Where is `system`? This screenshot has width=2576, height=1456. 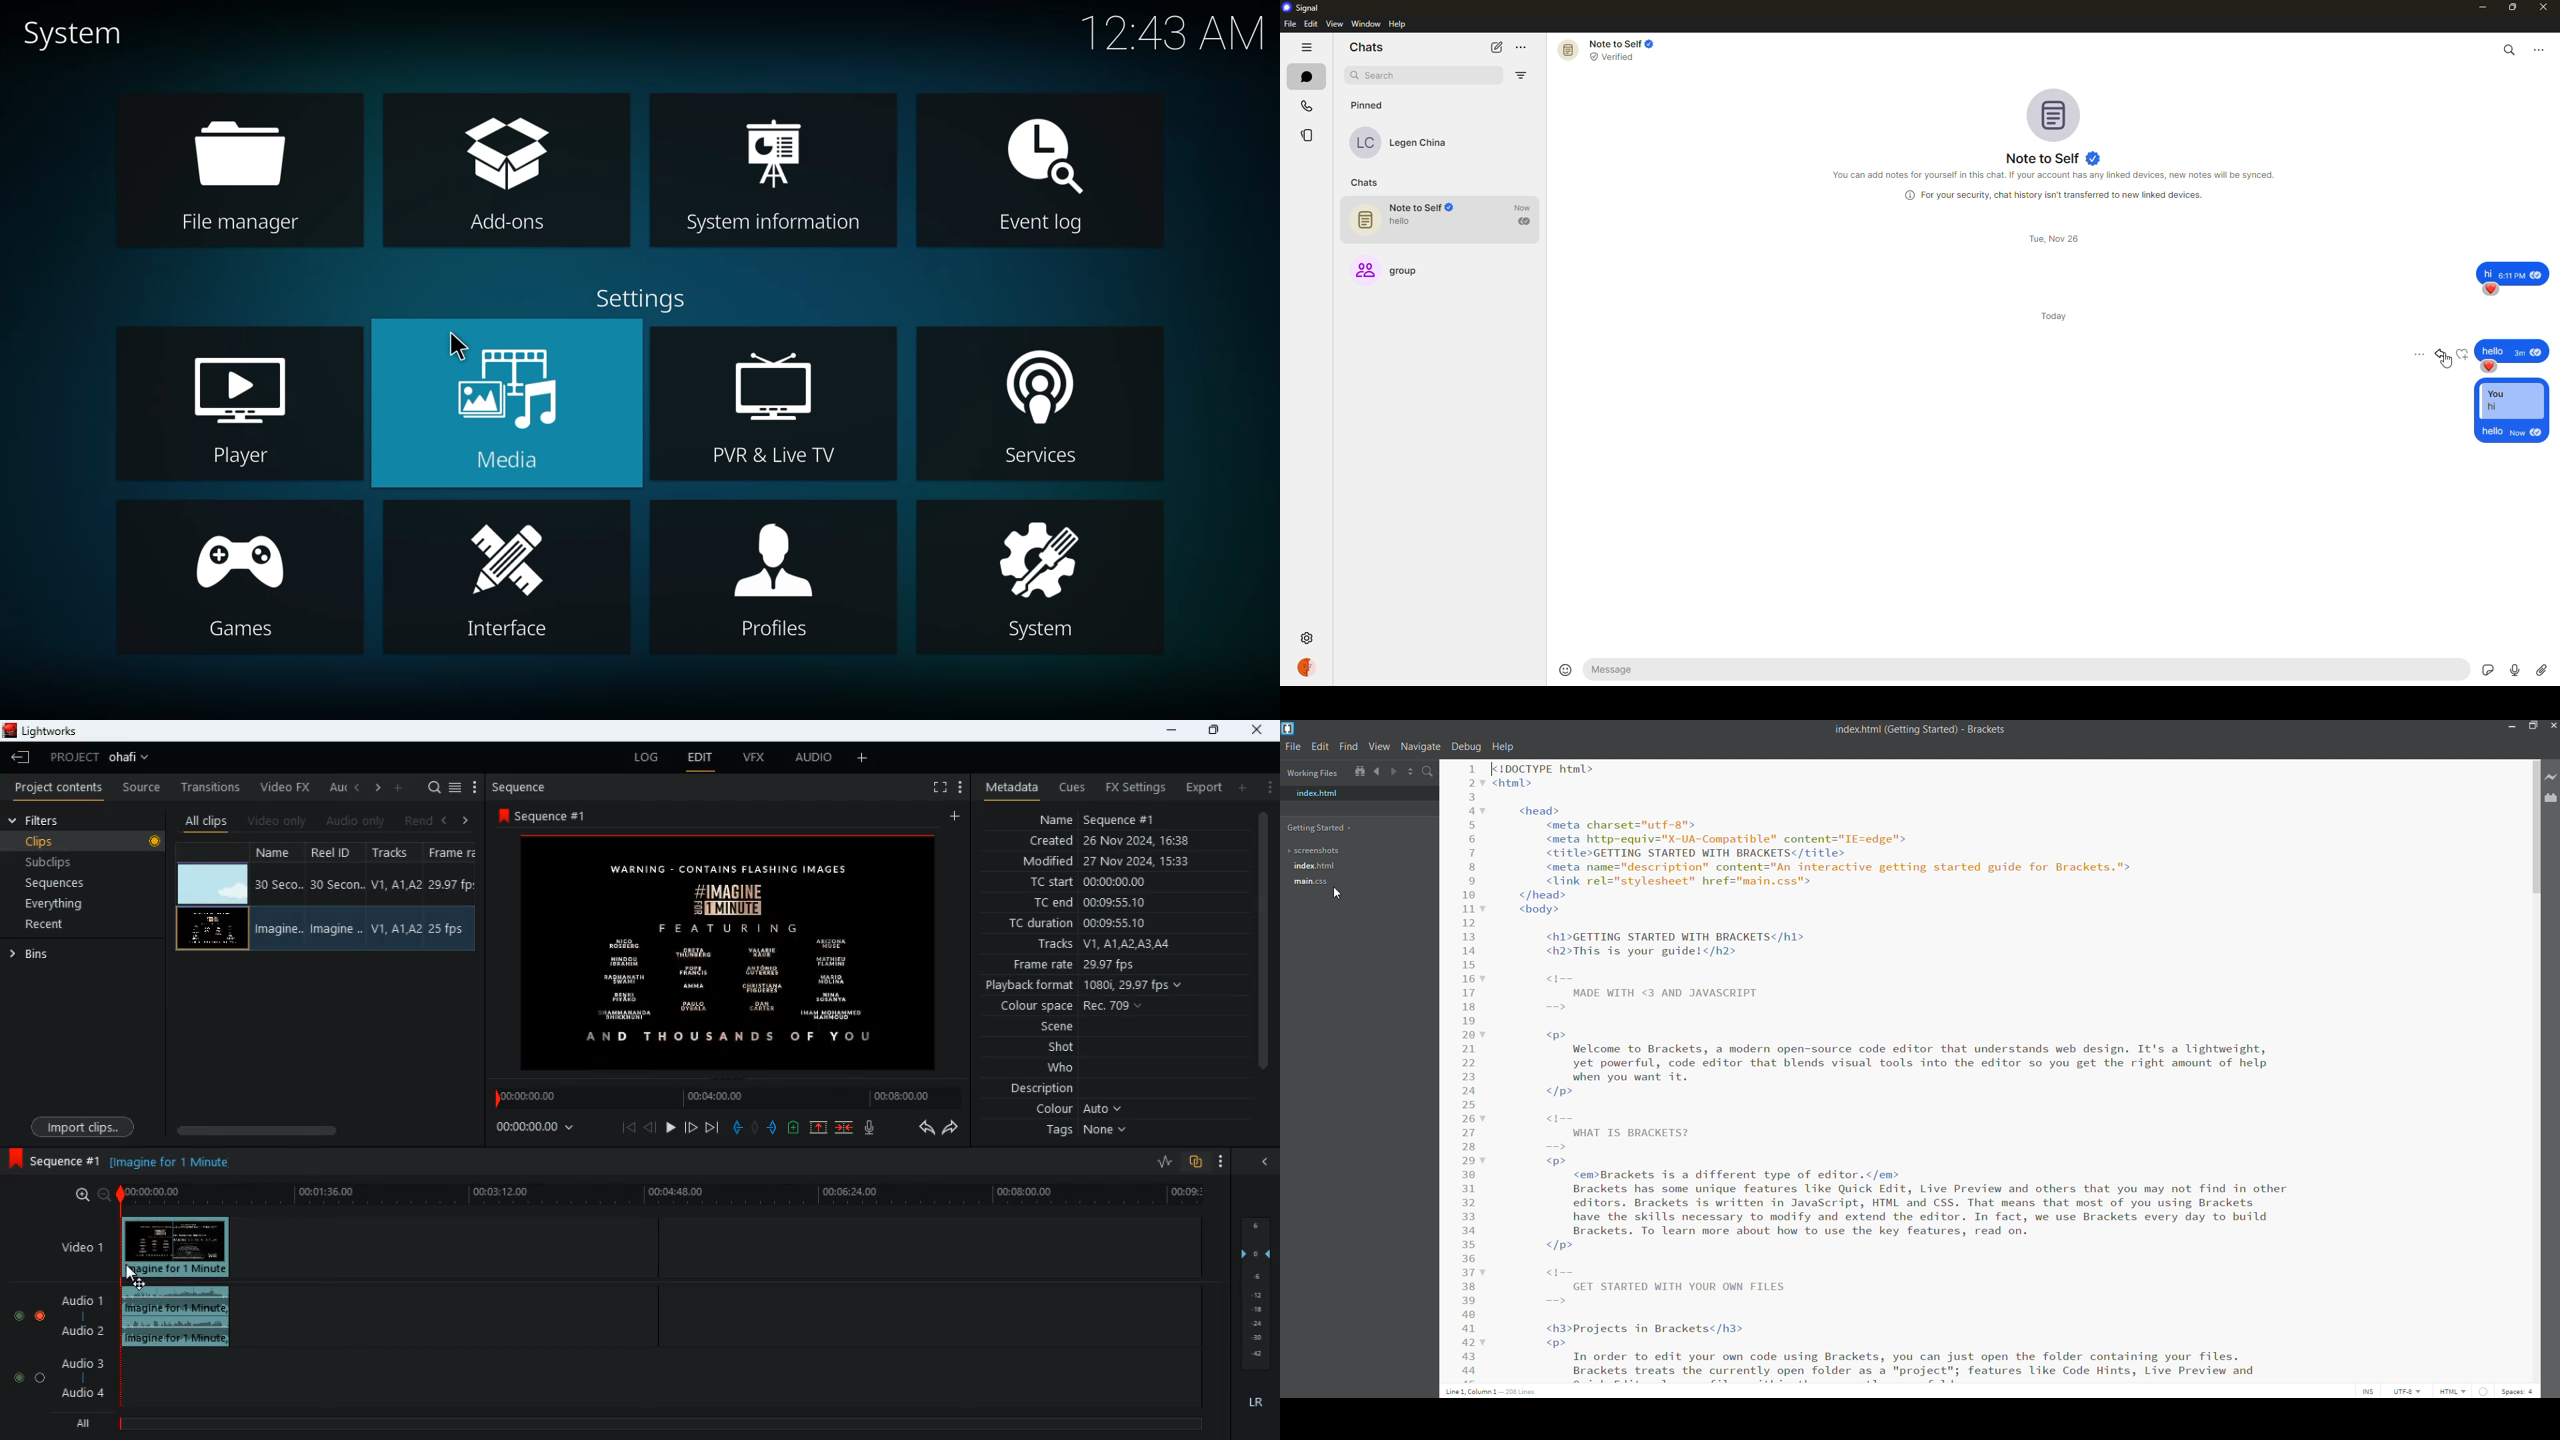
system is located at coordinates (1039, 573).